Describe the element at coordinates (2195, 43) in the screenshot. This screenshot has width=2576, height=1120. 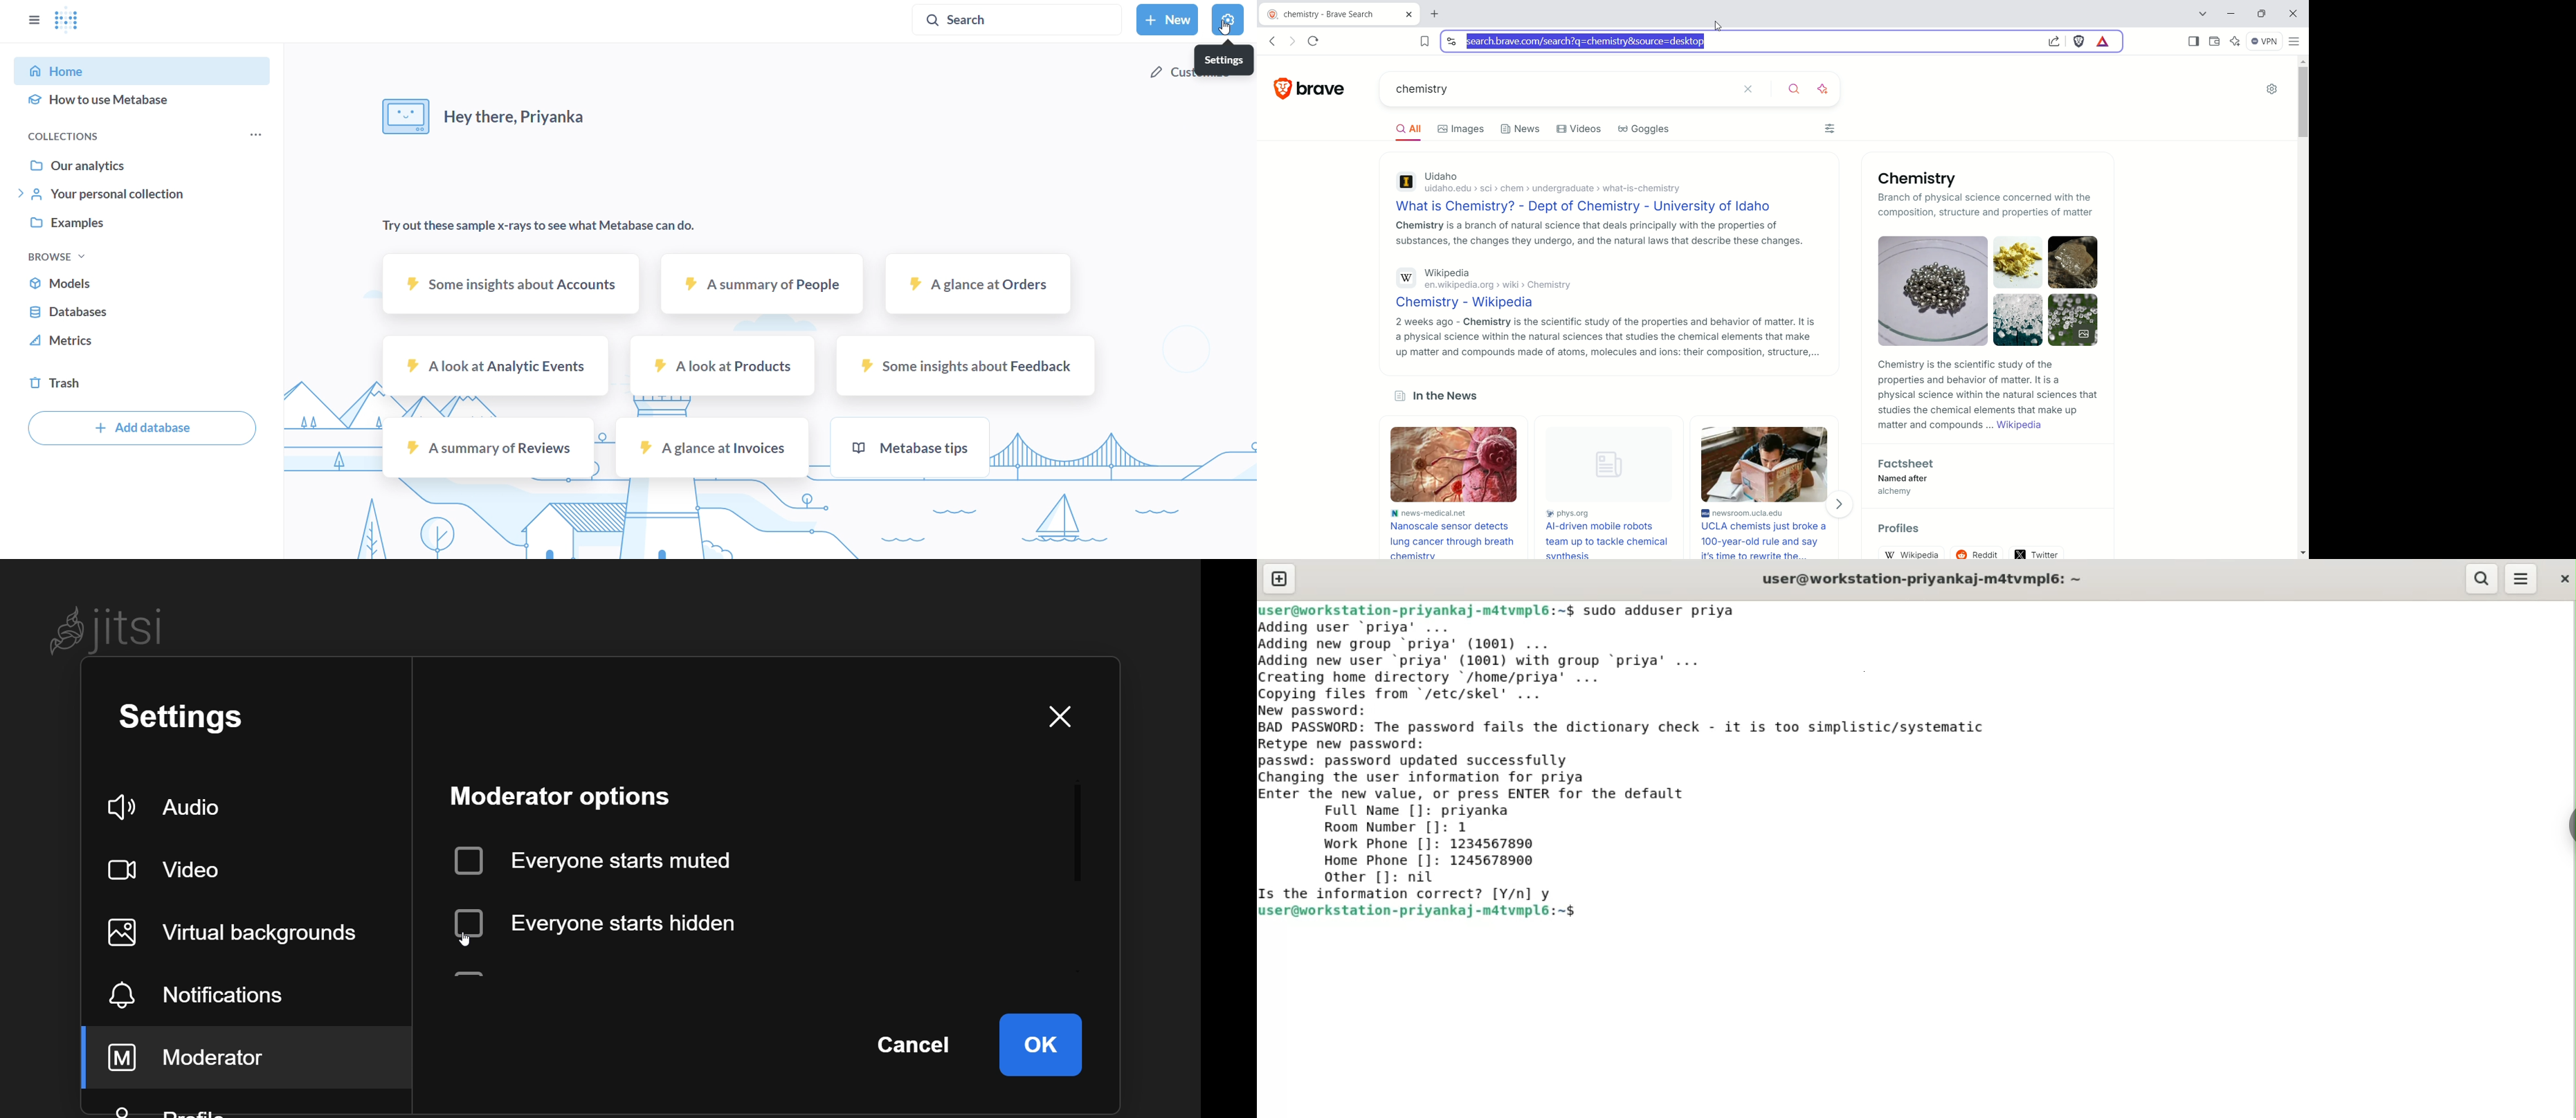
I see `show sidebar` at that location.